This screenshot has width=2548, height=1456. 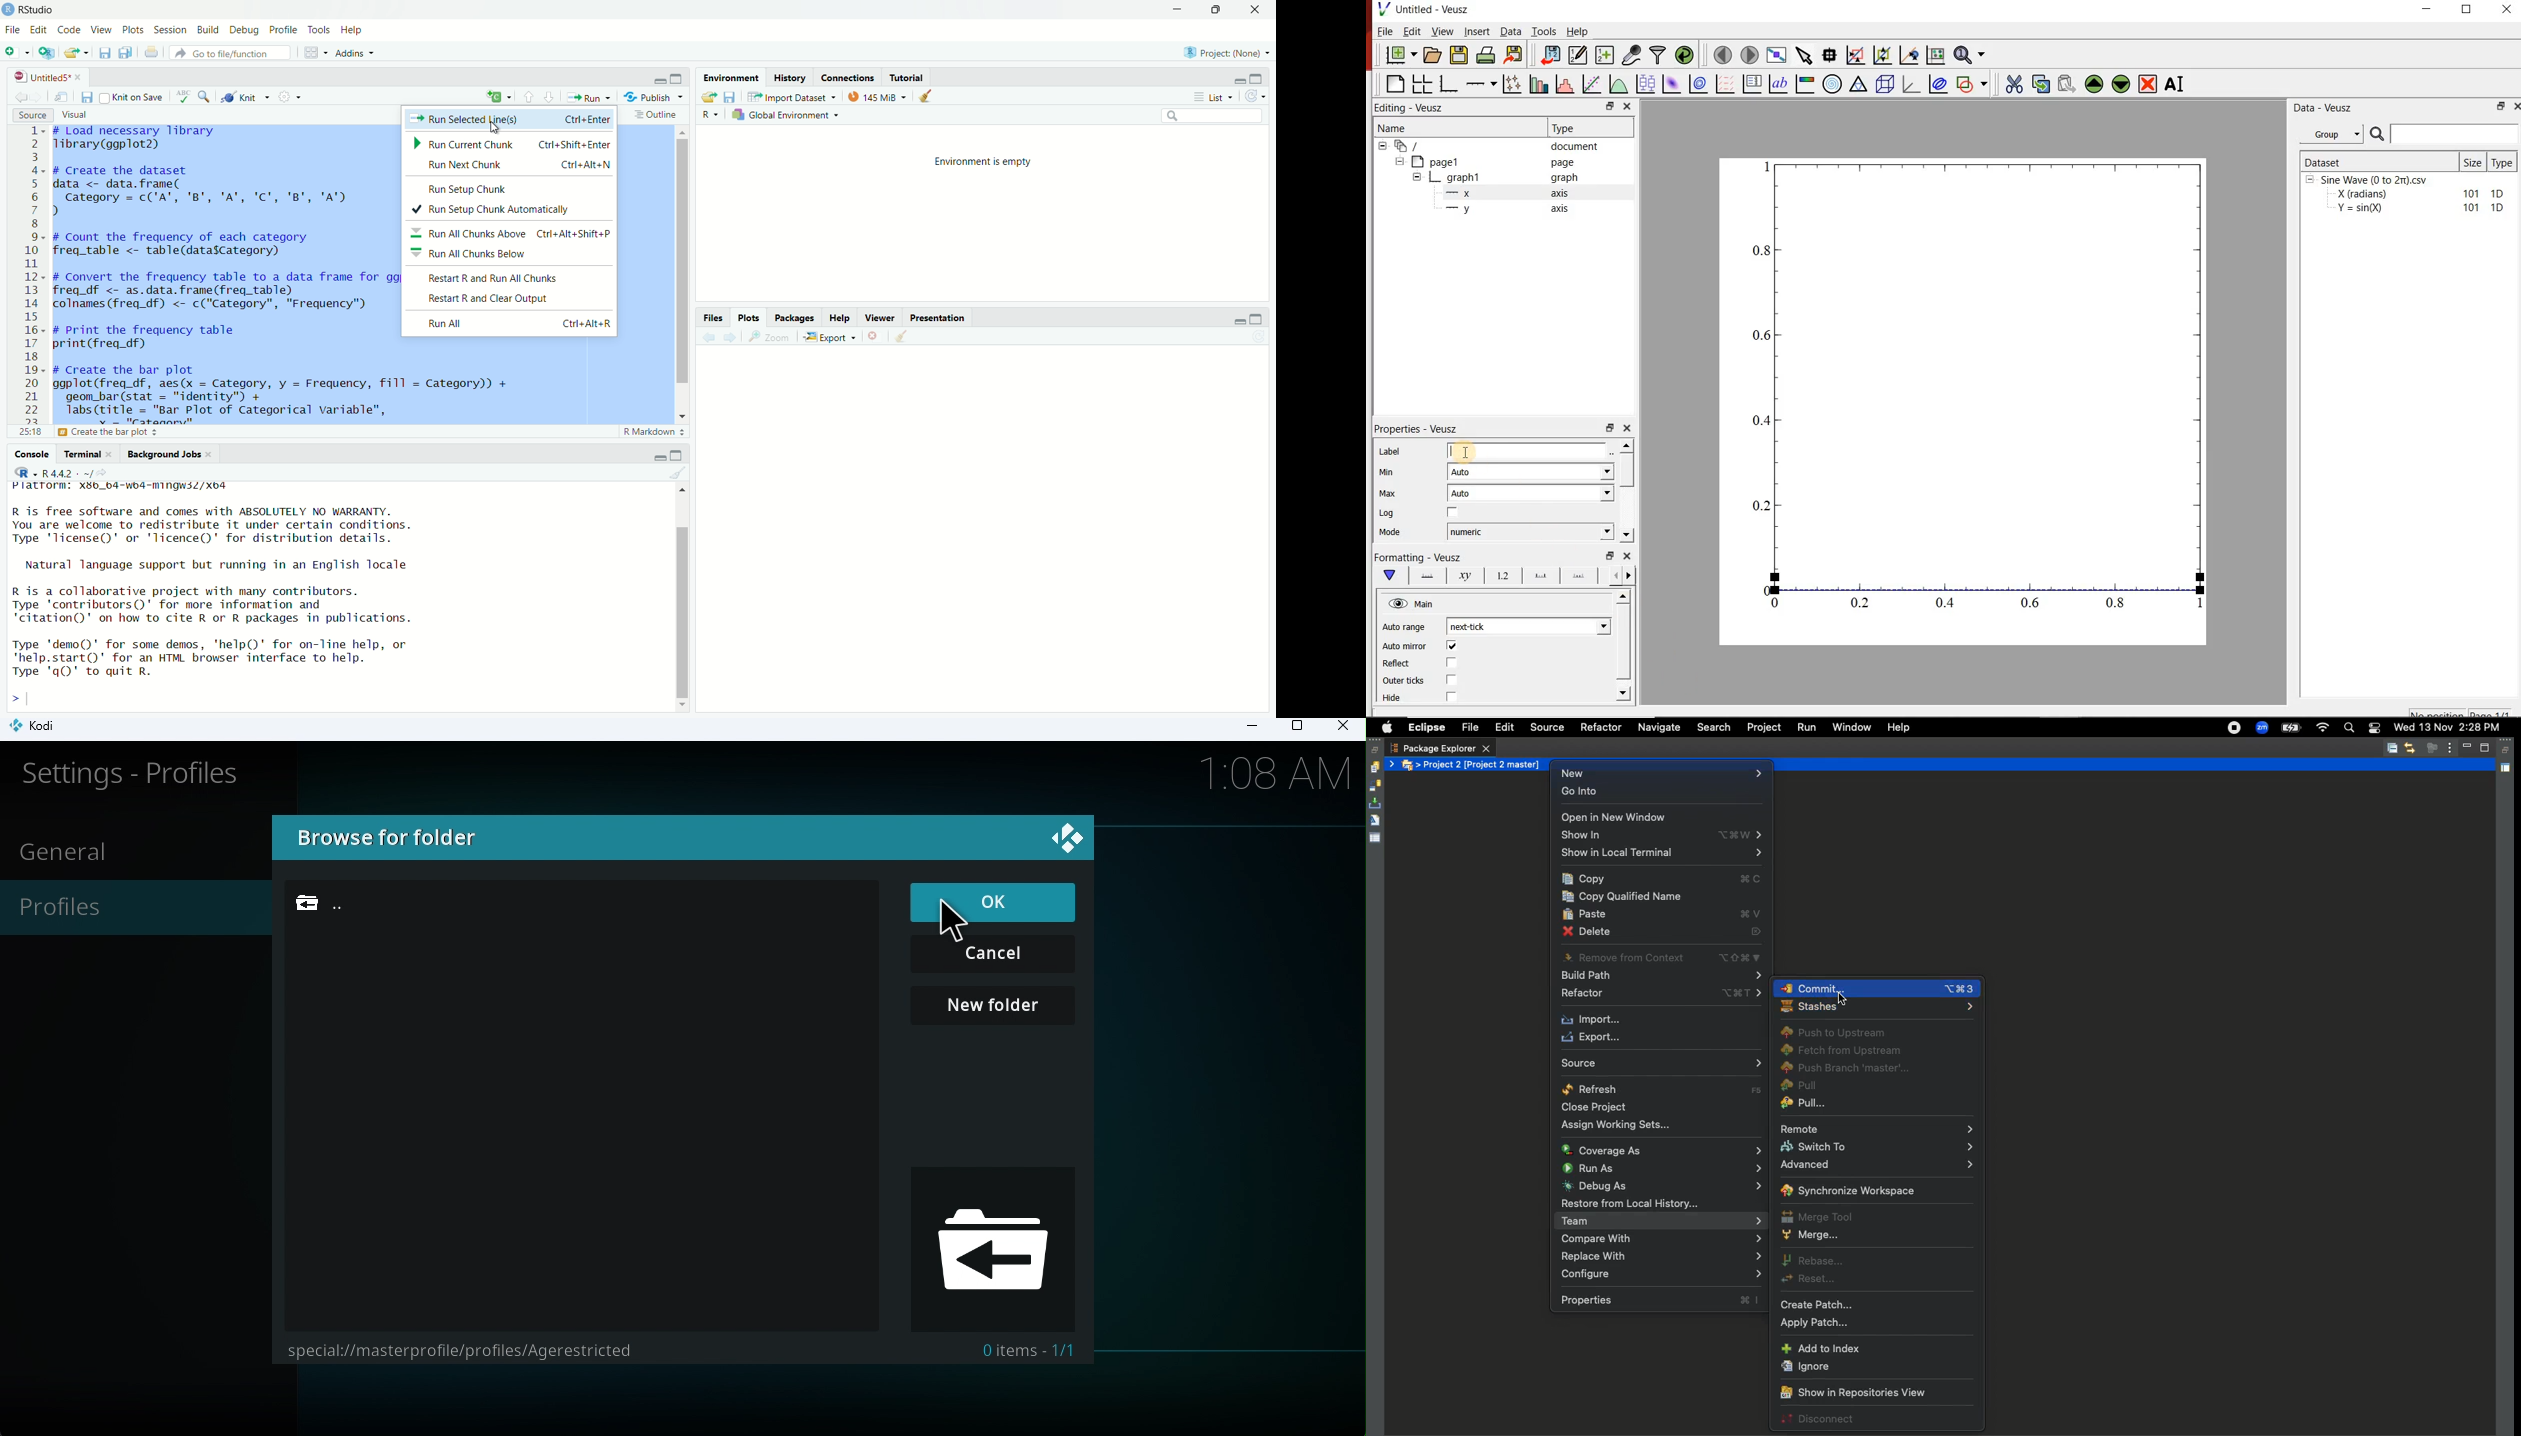 What do you see at coordinates (948, 916) in the screenshot?
I see `cursor` at bounding box center [948, 916].